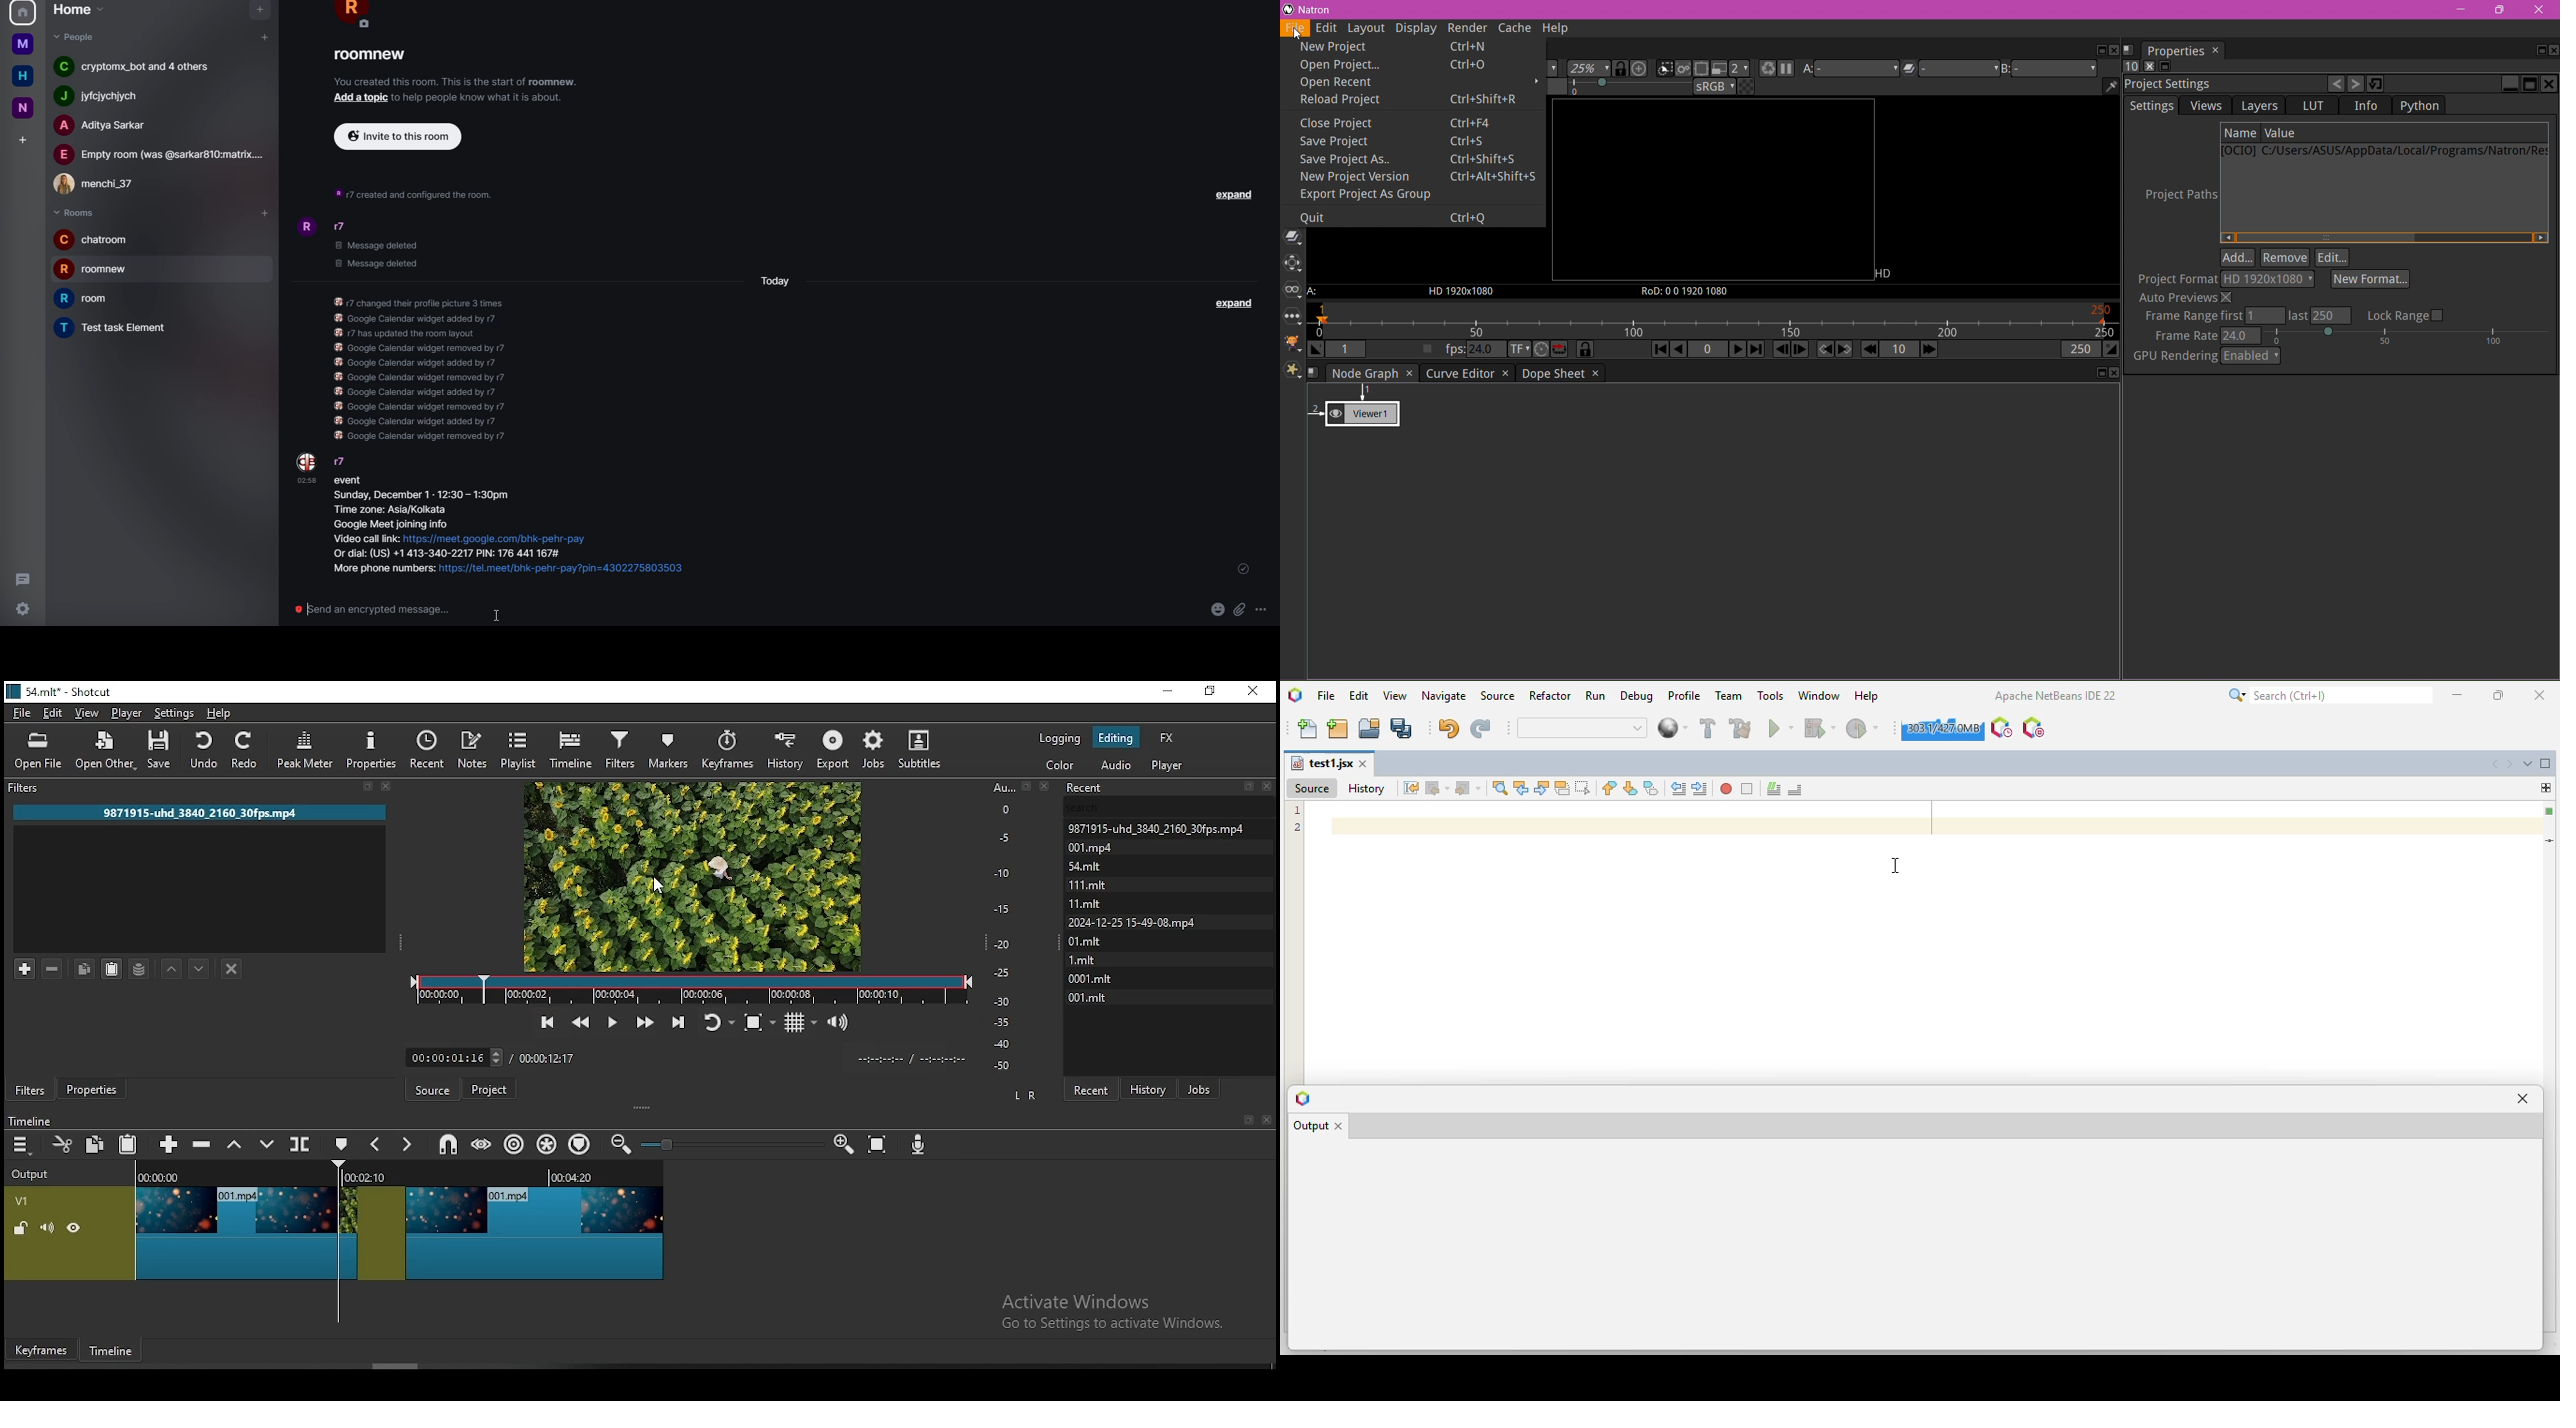 This screenshot has width=2576, height=1428. I want to click on cursor, so click(497, 615).